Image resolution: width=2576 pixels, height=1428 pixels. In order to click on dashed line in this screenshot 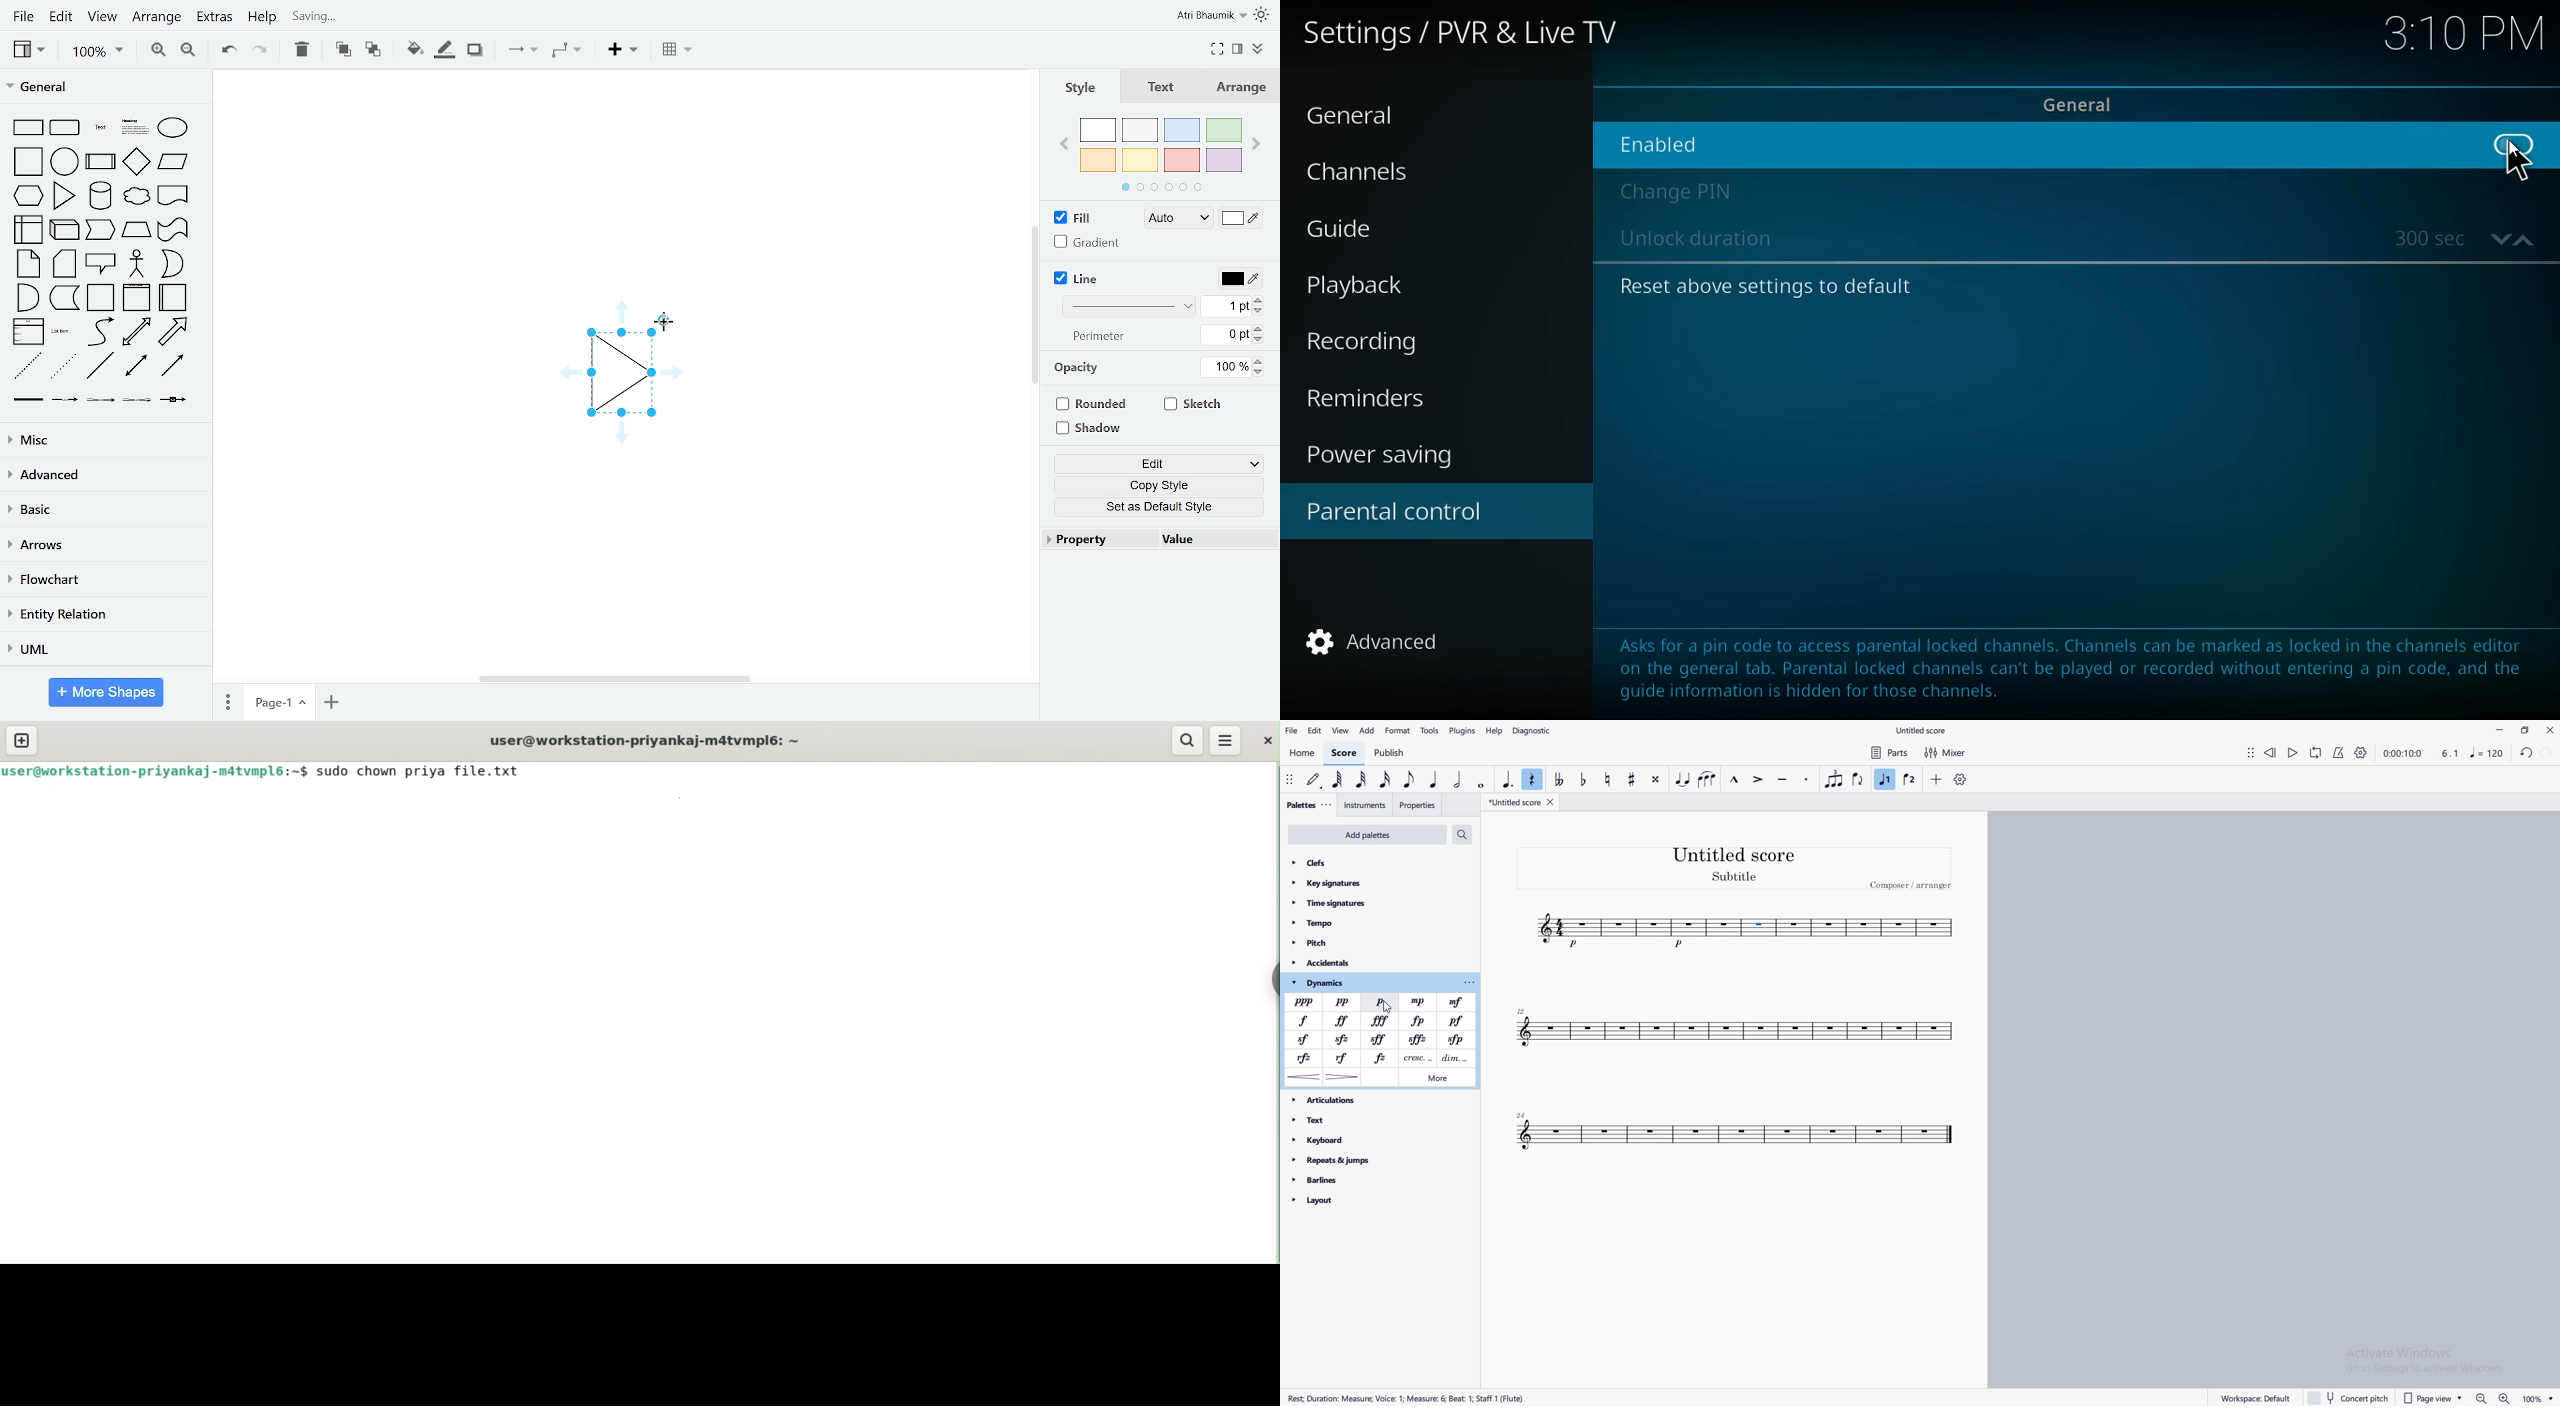, I will do `click(27, 367)`.